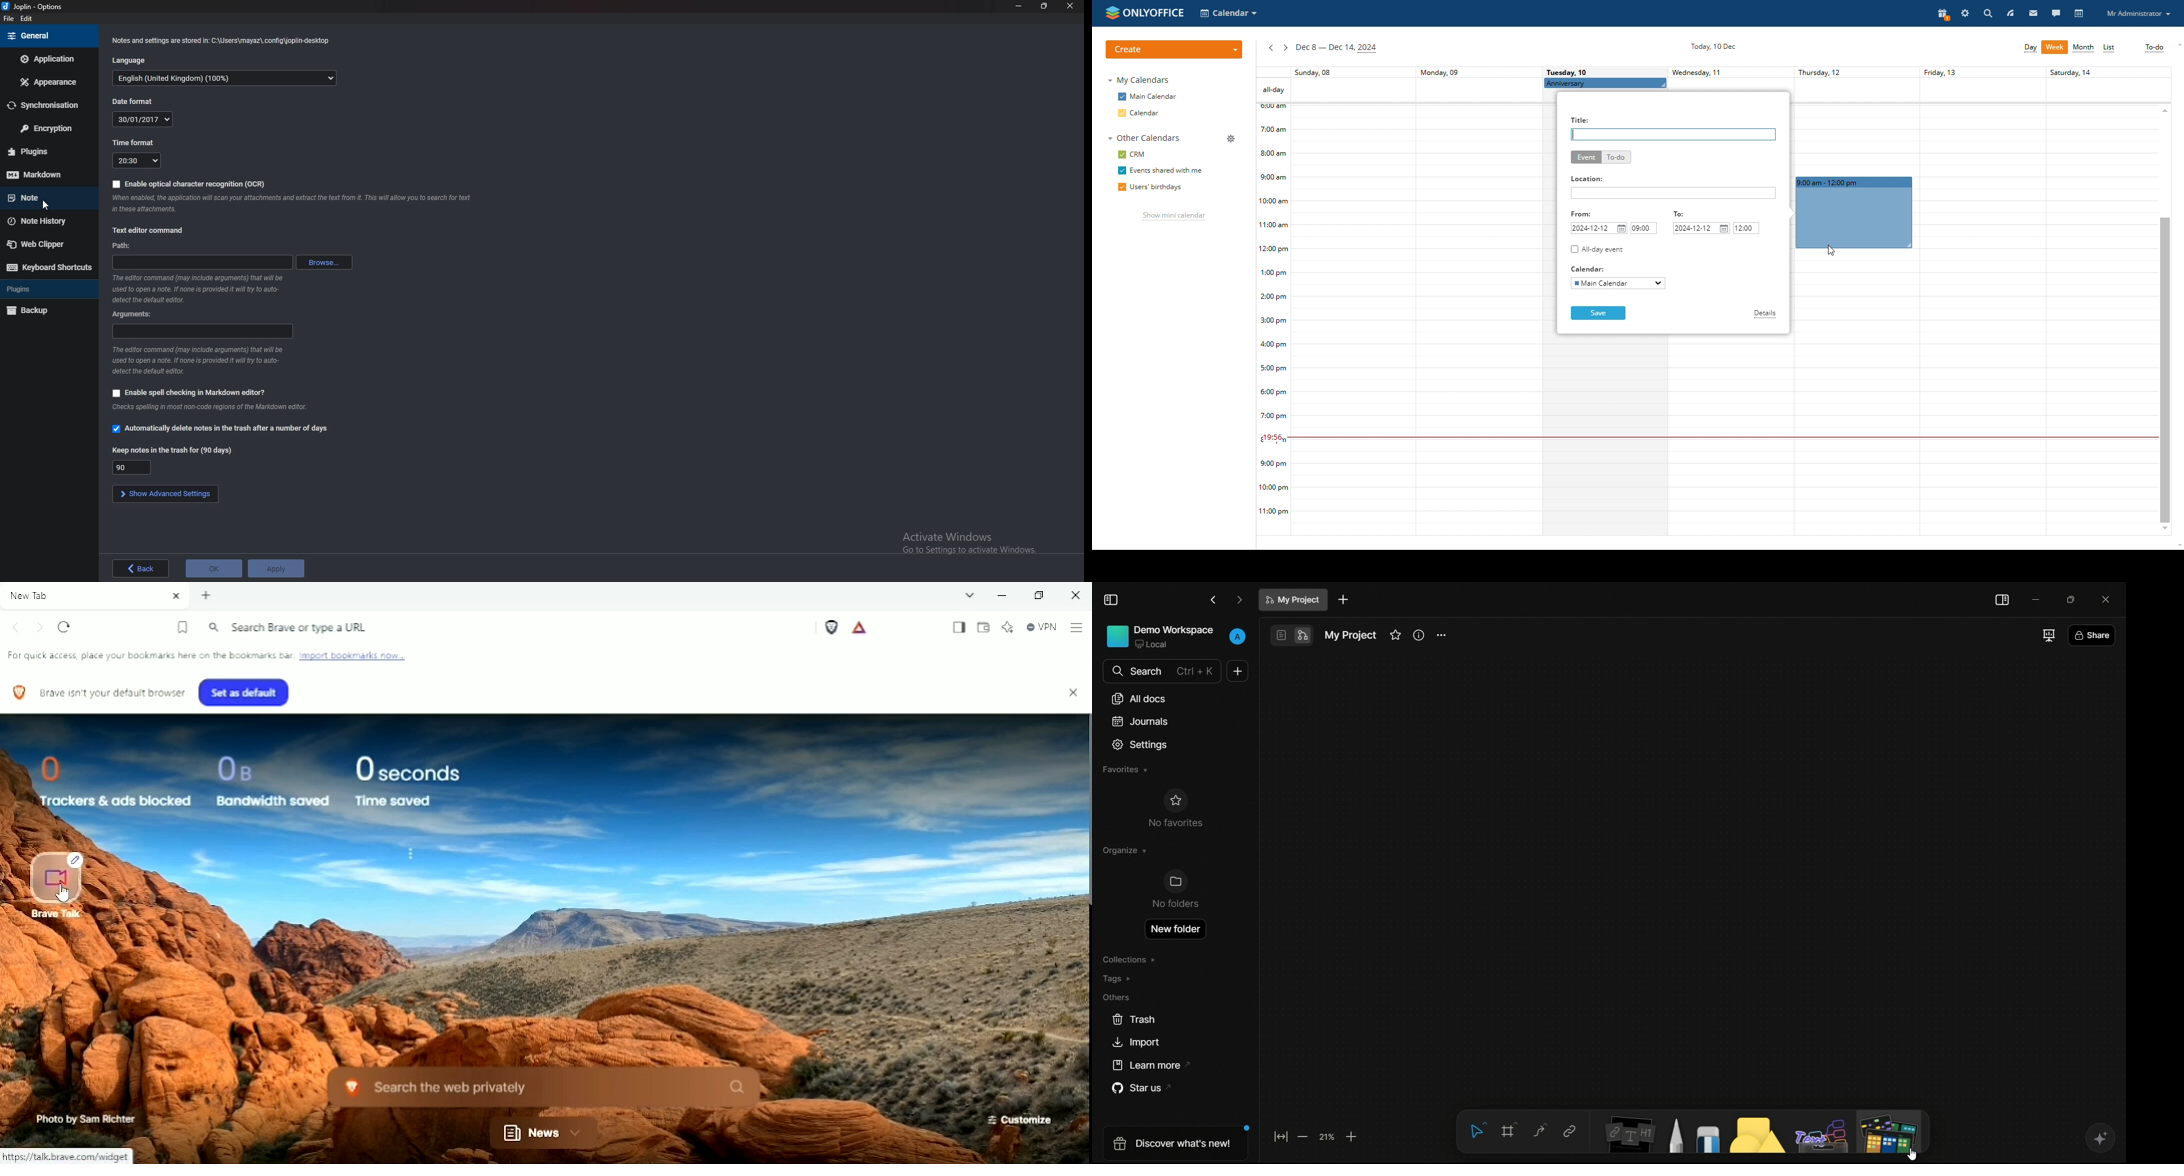  What do you see at coordinates (1138, 1044) in the screenshot?
I see `import` at bounding box center [1138, 1044].